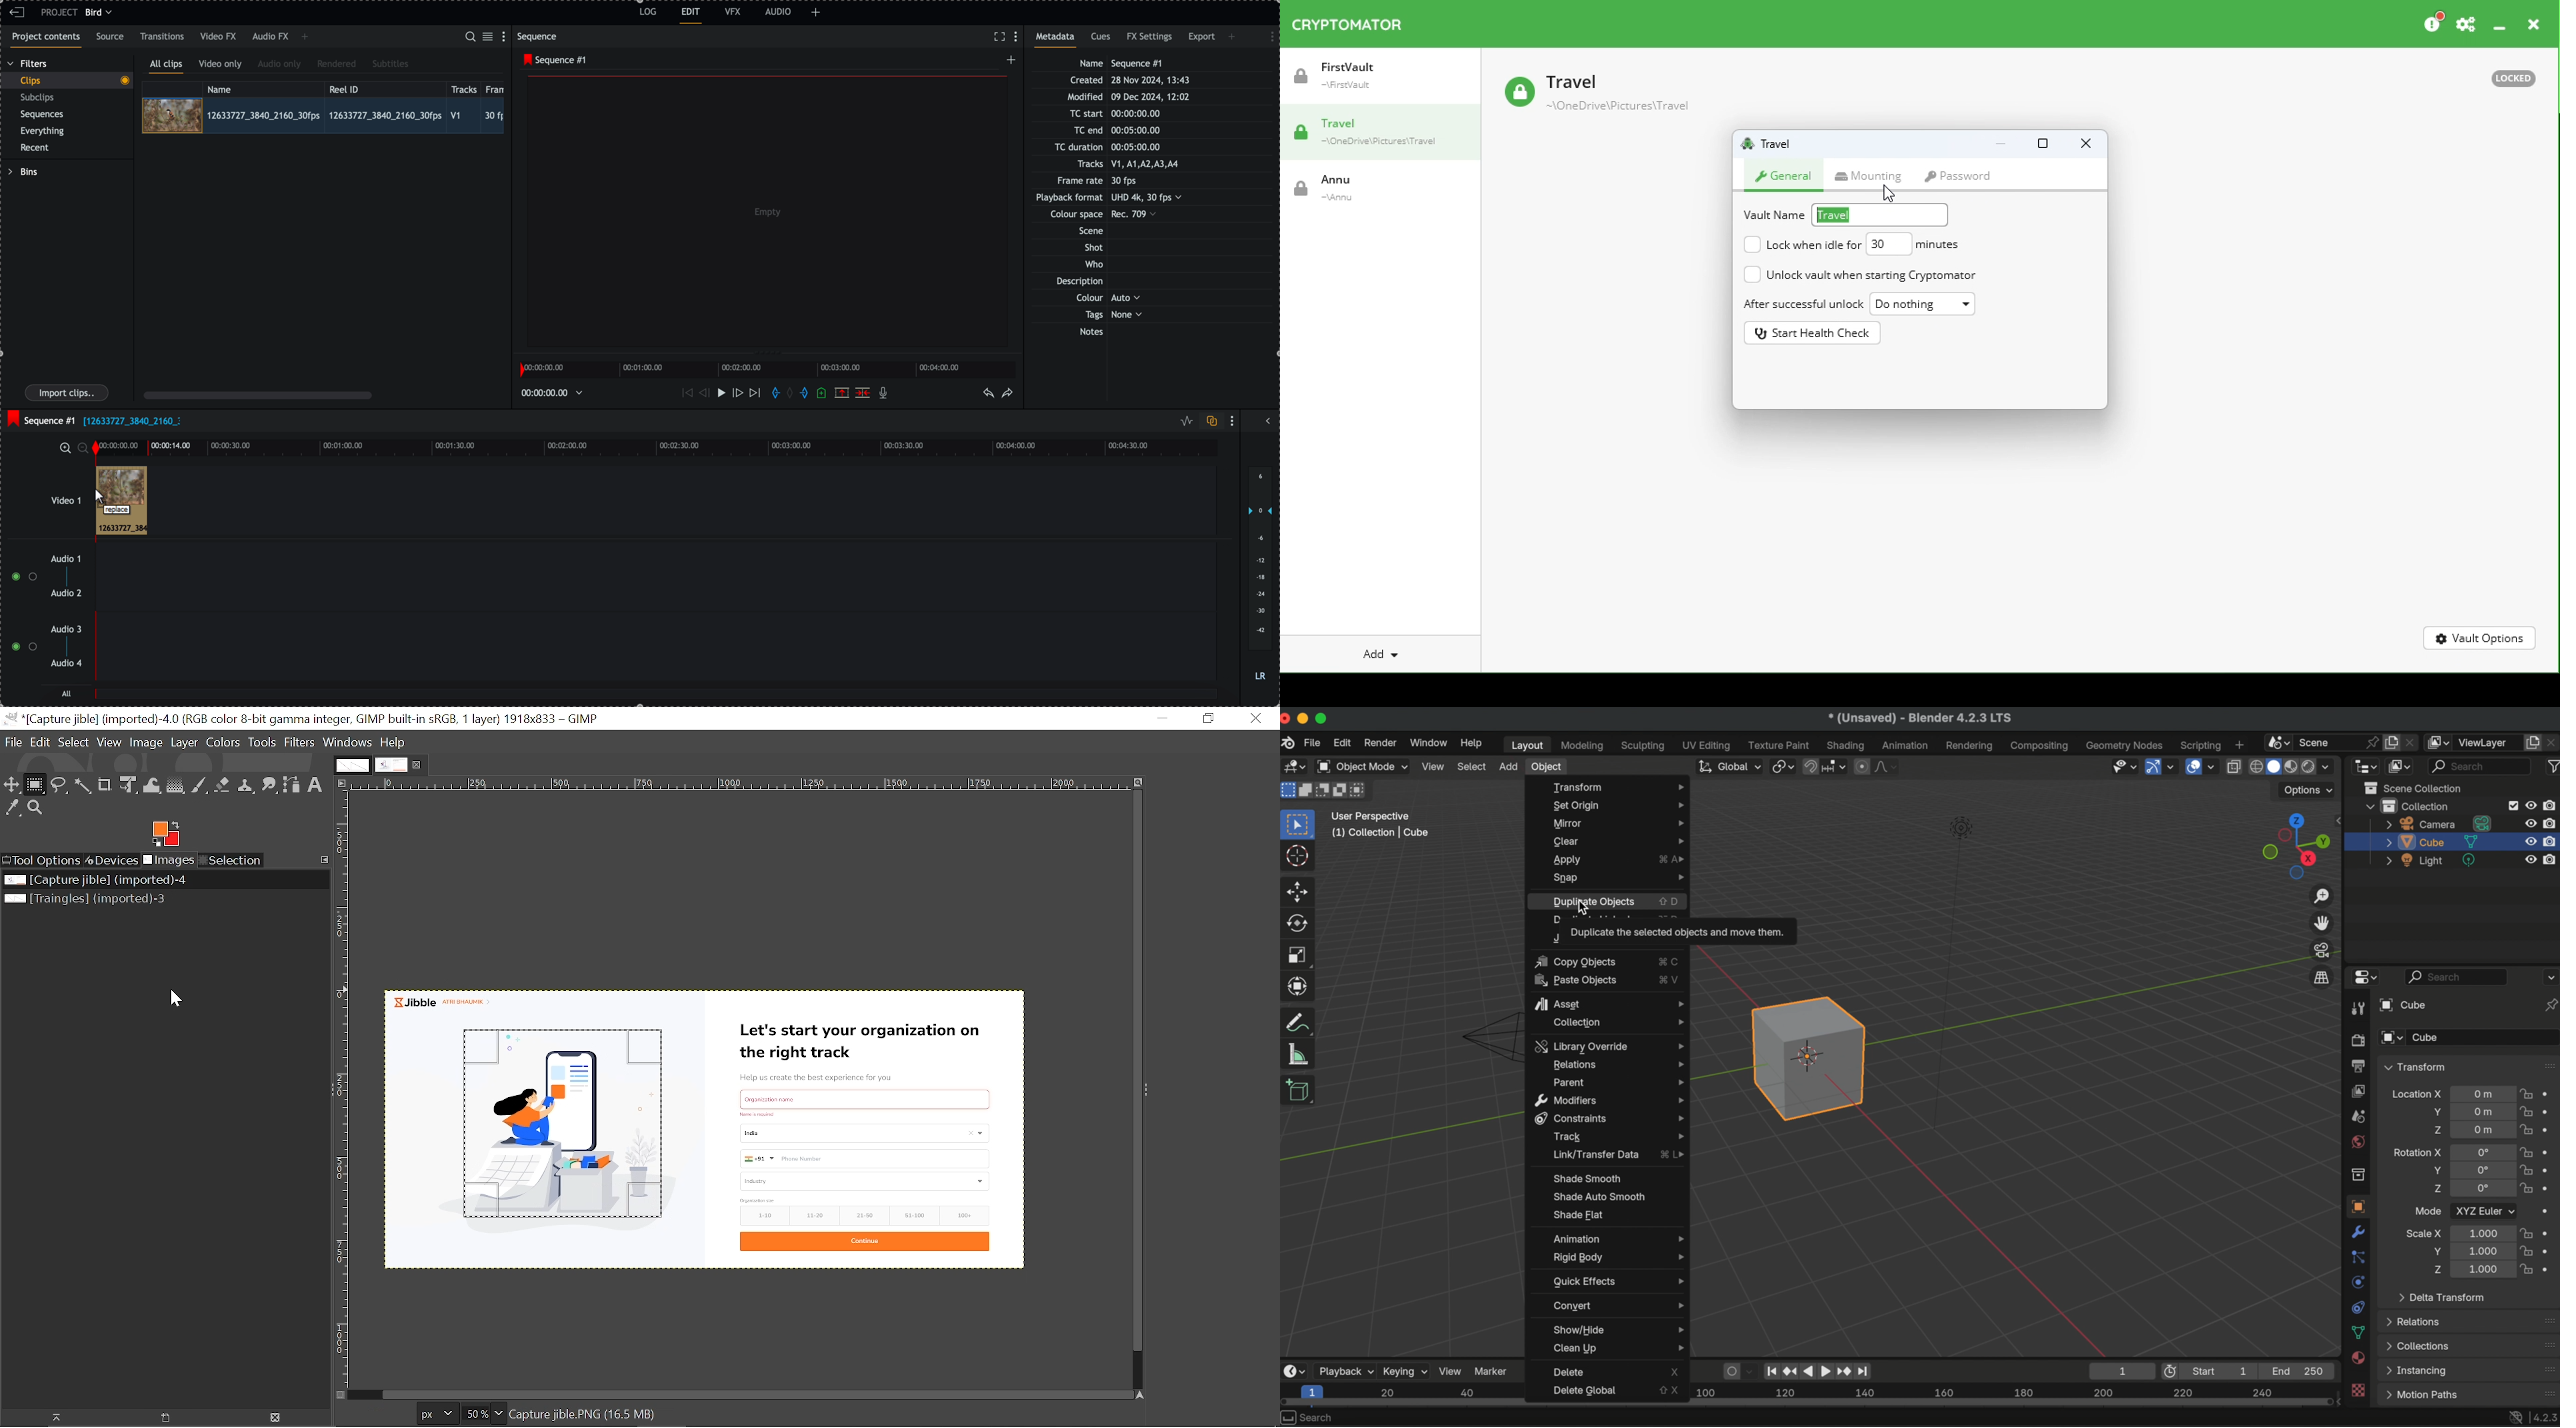 Image resolution: width=2576 pixels, height=1428 pixels. What do you see at coordinates (1380, 832) in the screenshot?
I see `(1) collection | cube` at bounding box center [1380, 832].